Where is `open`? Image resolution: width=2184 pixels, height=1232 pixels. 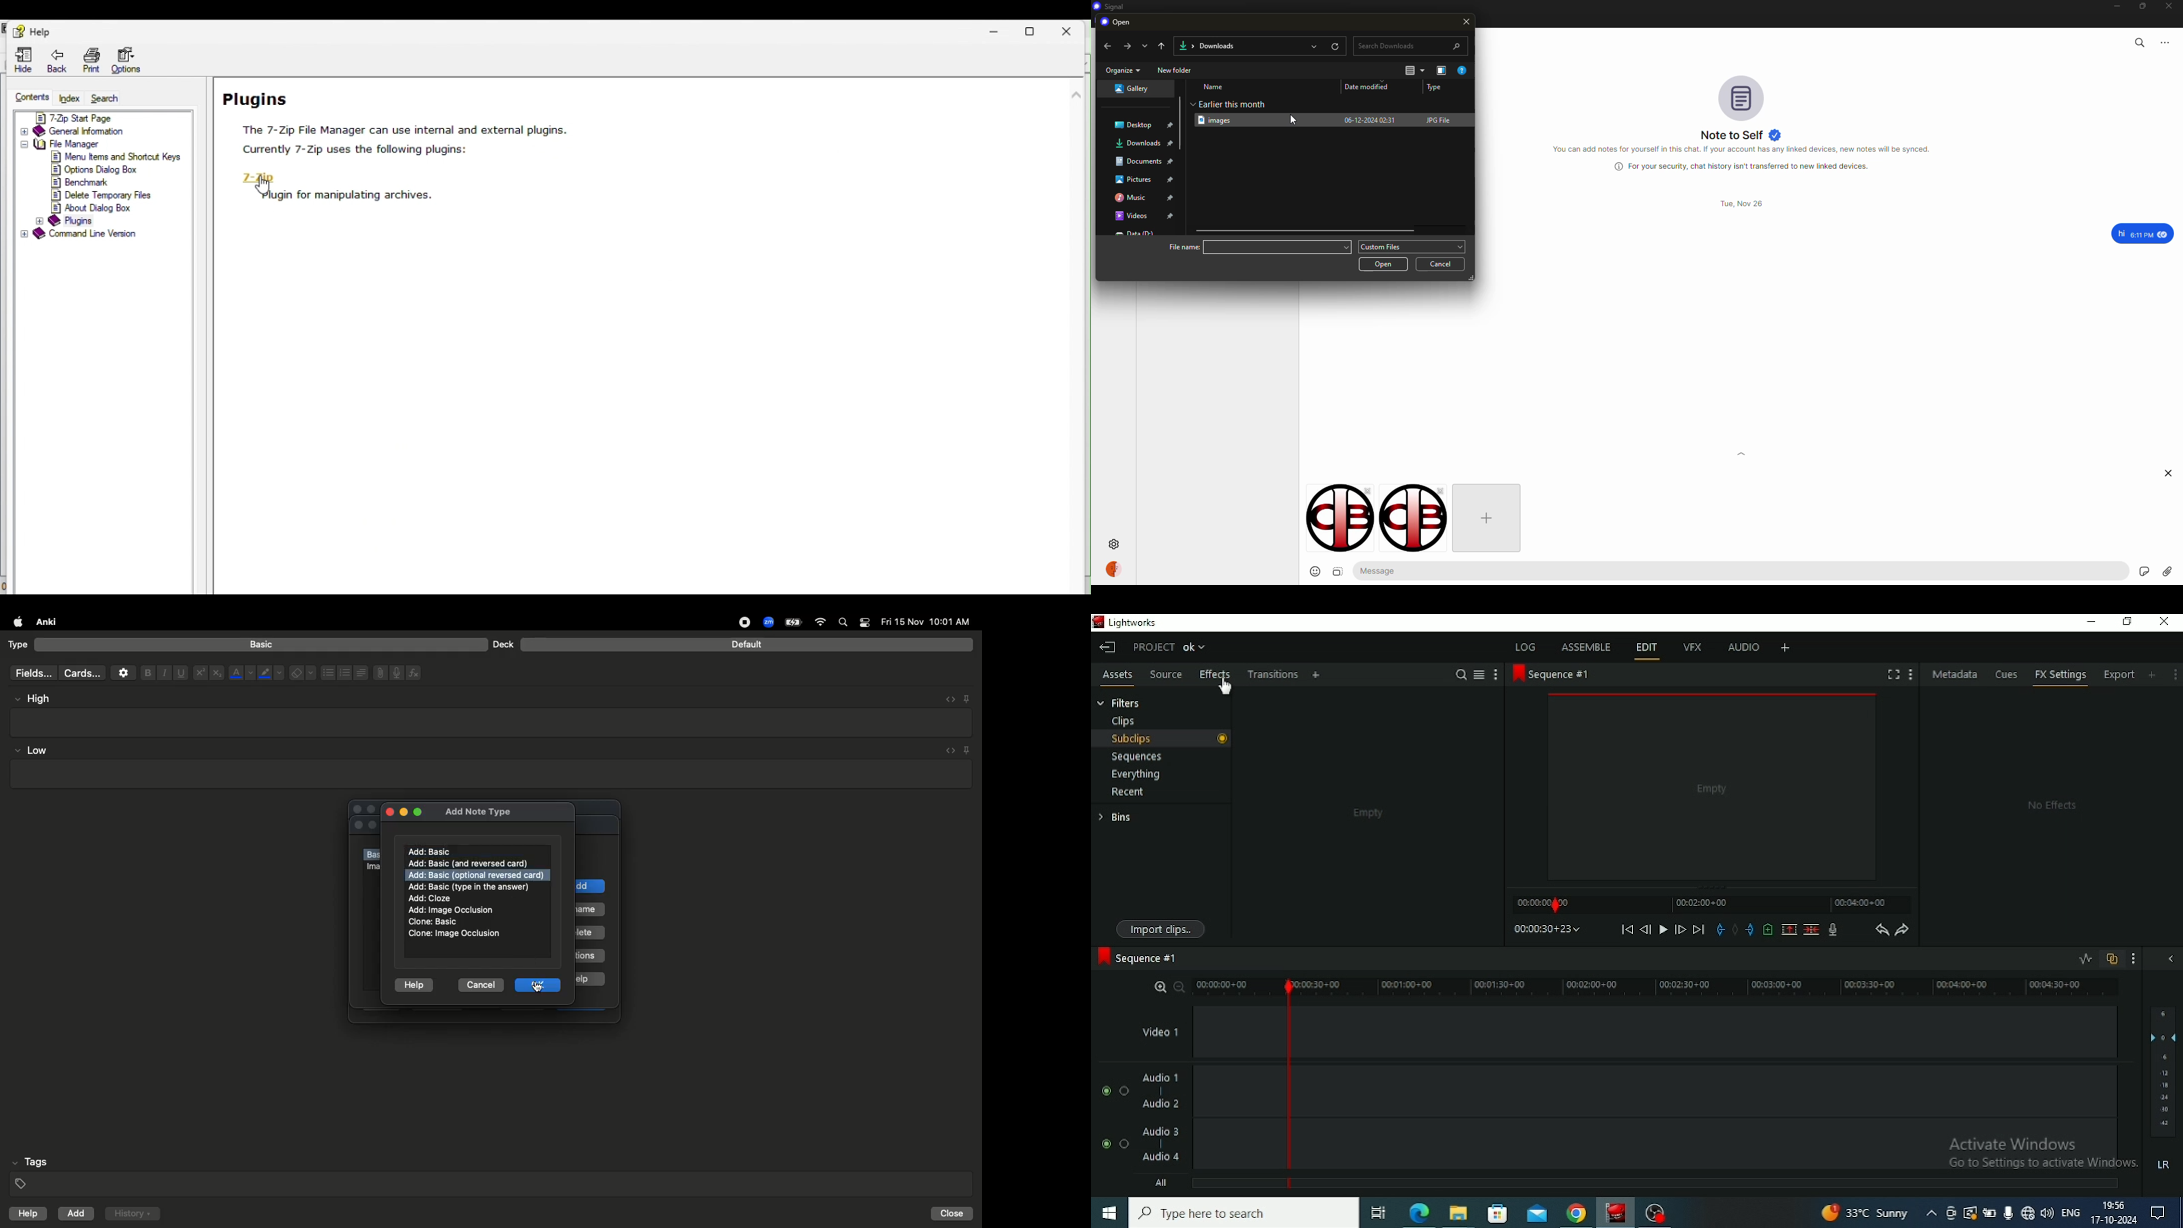 open is located at coordinates (1384, 264).